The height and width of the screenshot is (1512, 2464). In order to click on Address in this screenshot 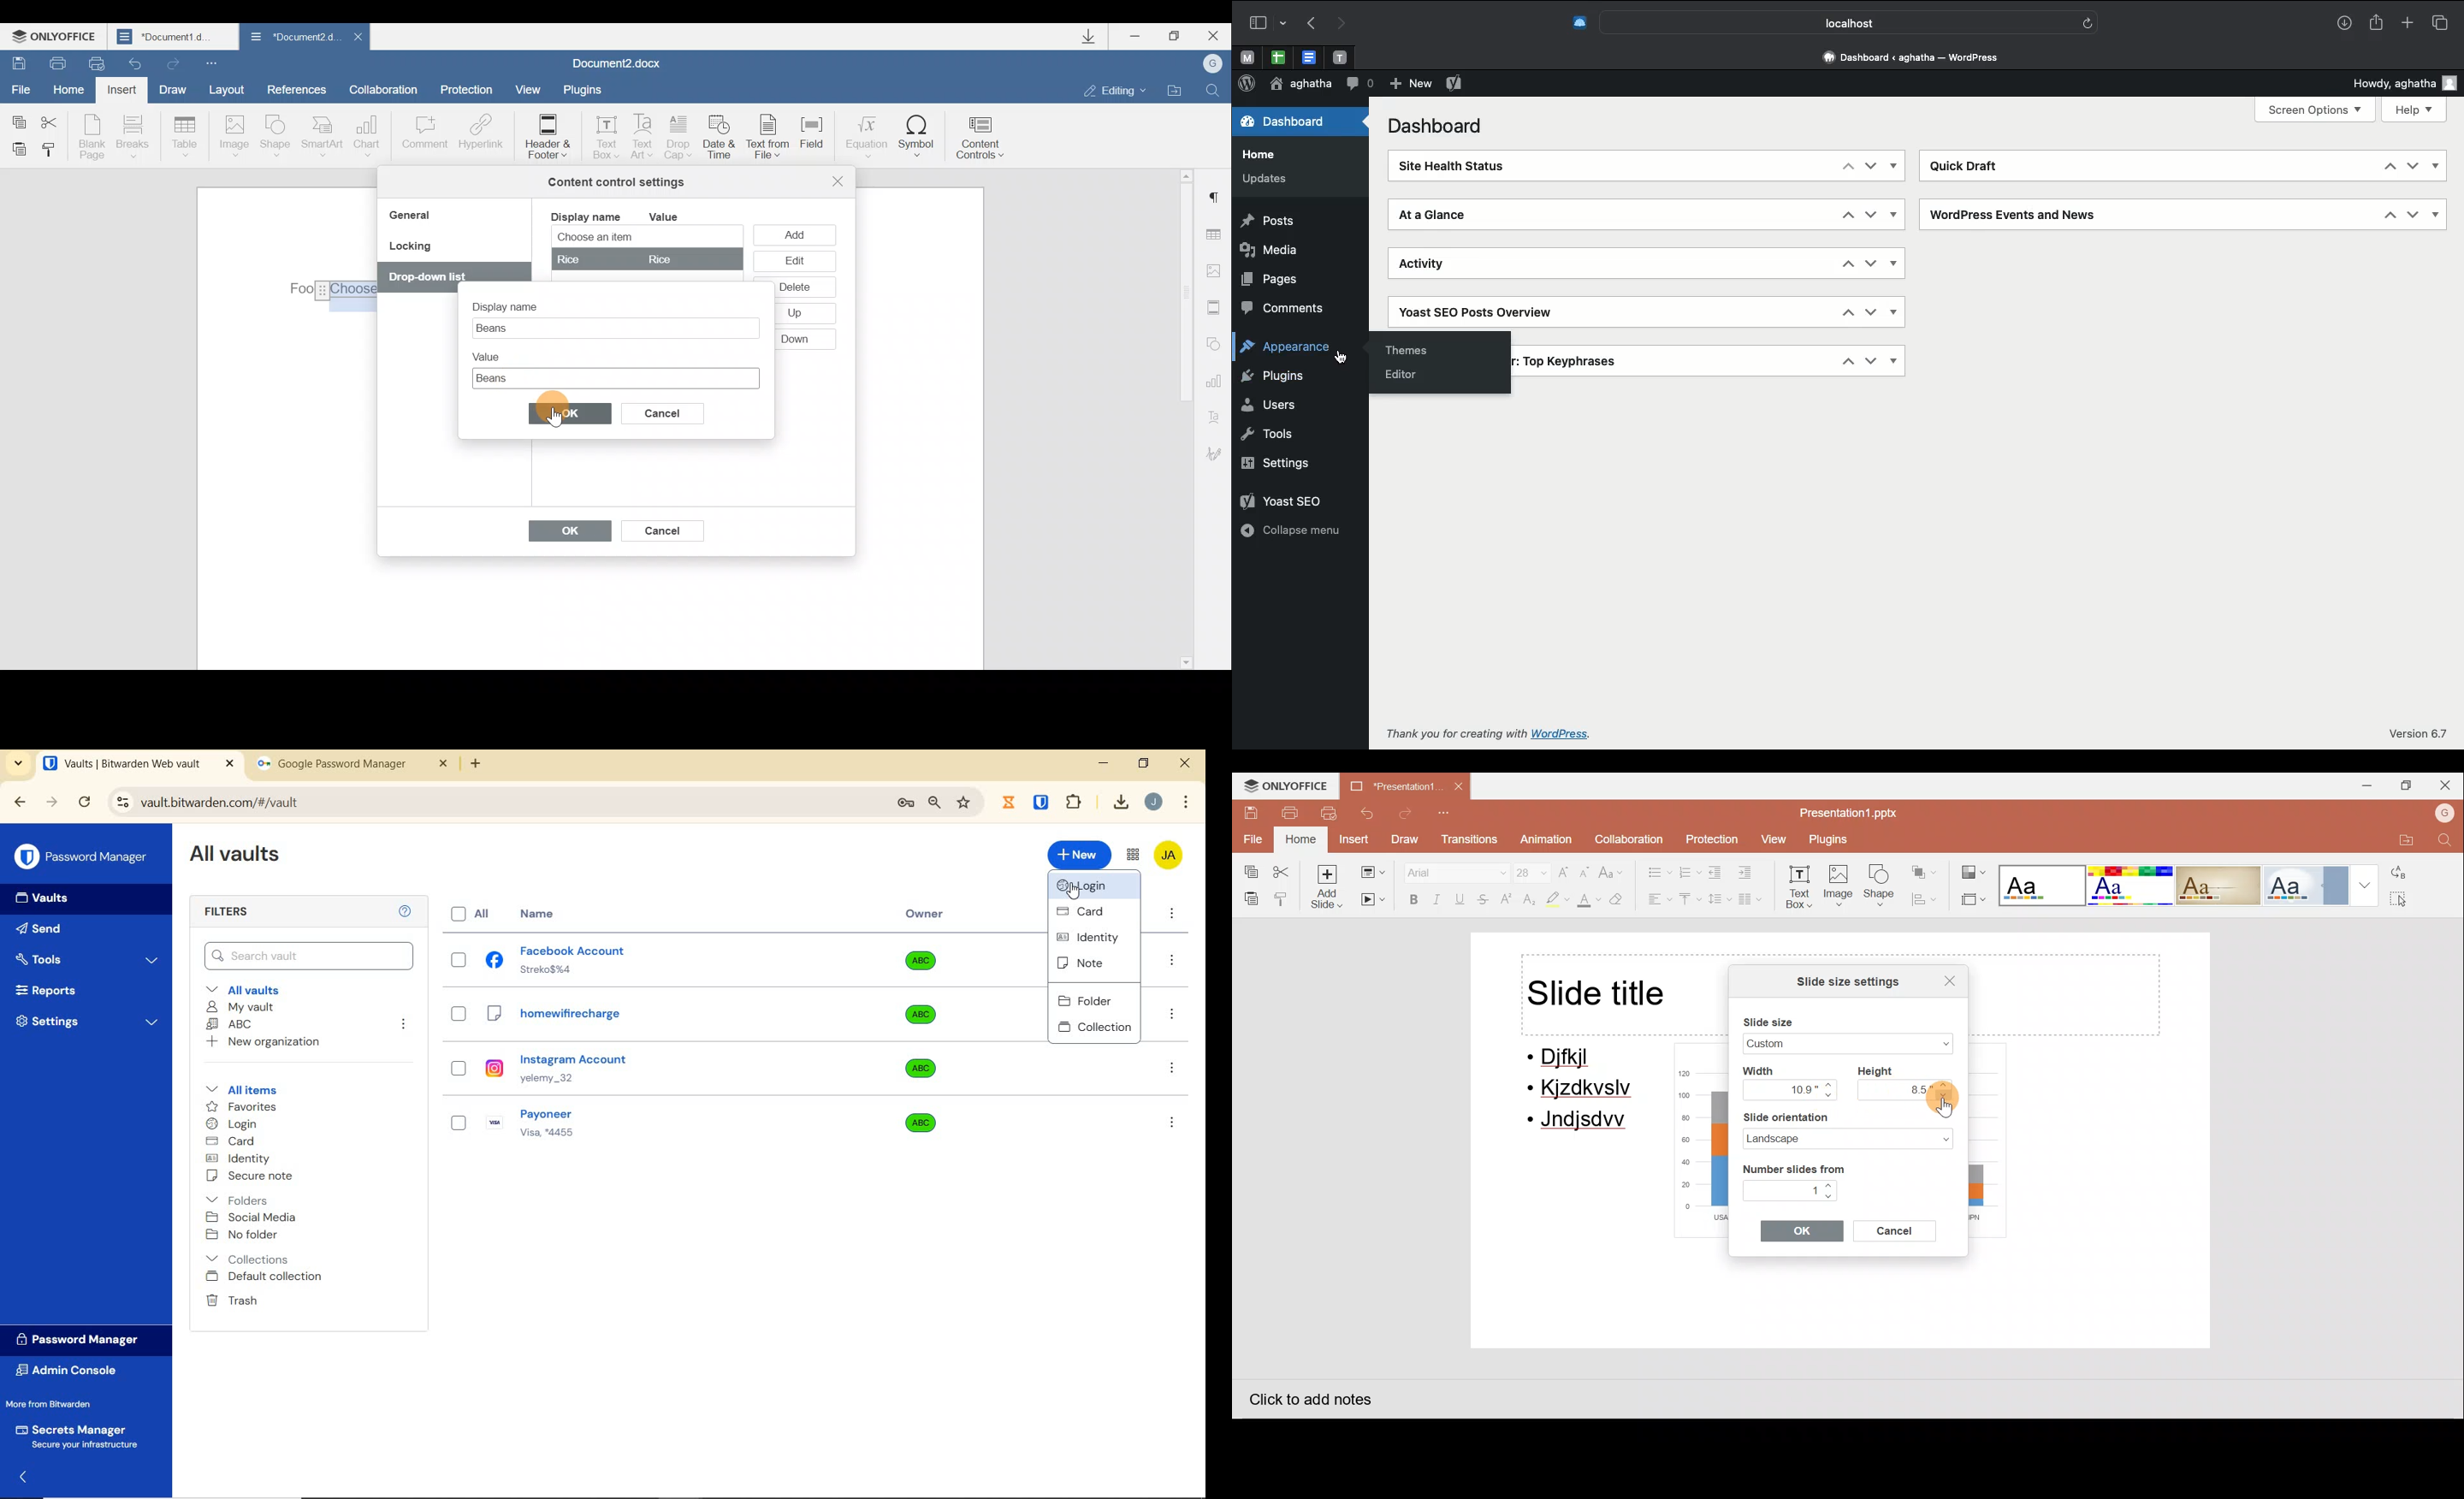, I will do `click(1908, 58)`.